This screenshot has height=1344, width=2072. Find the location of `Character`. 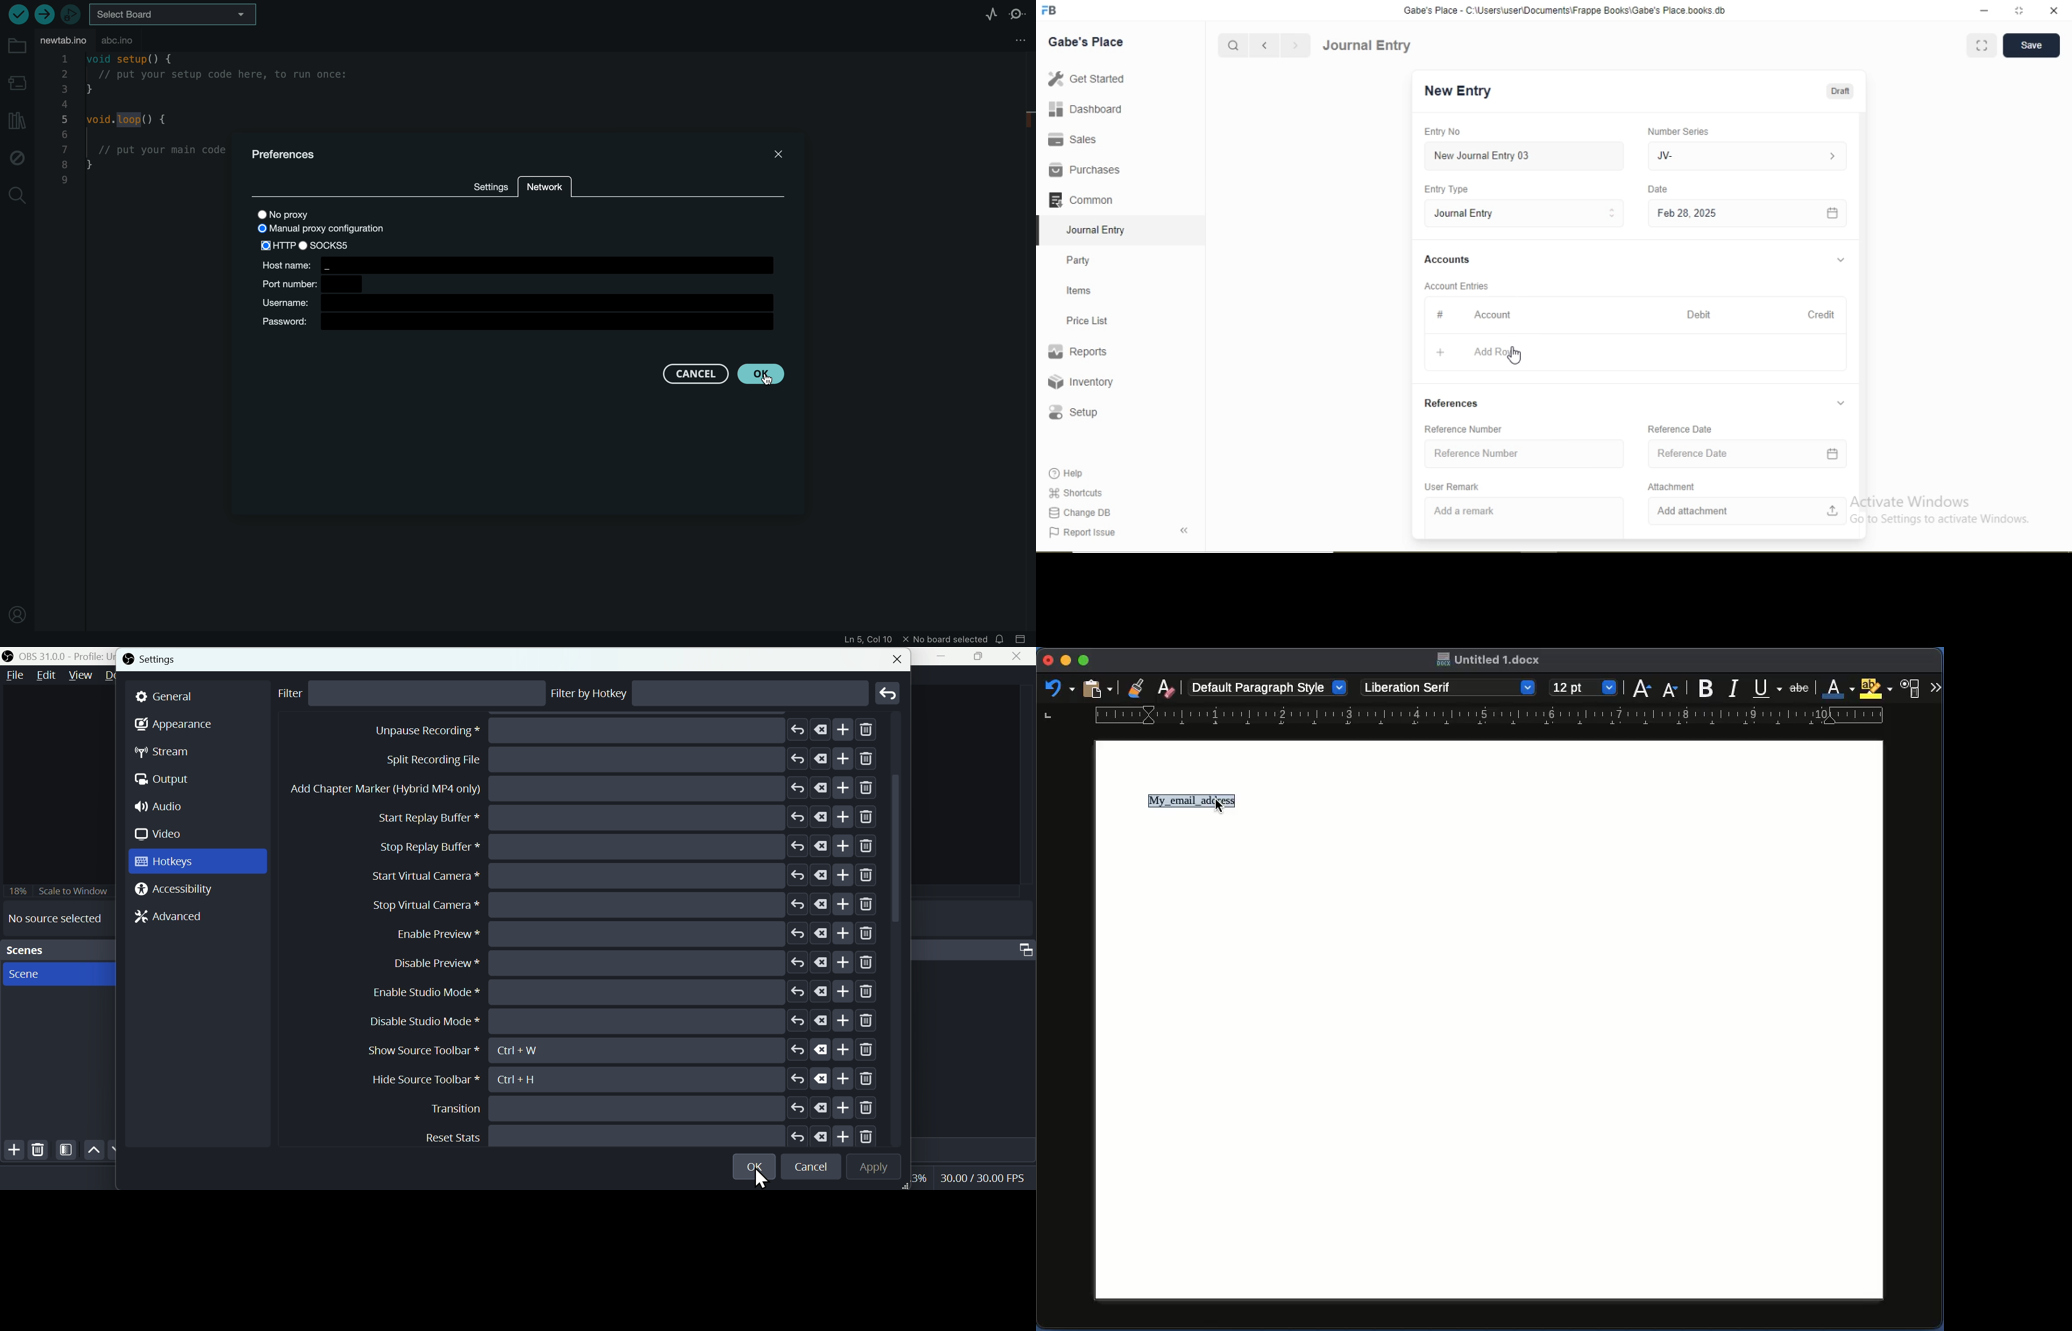

Character is located at coordinates (1913, 686).